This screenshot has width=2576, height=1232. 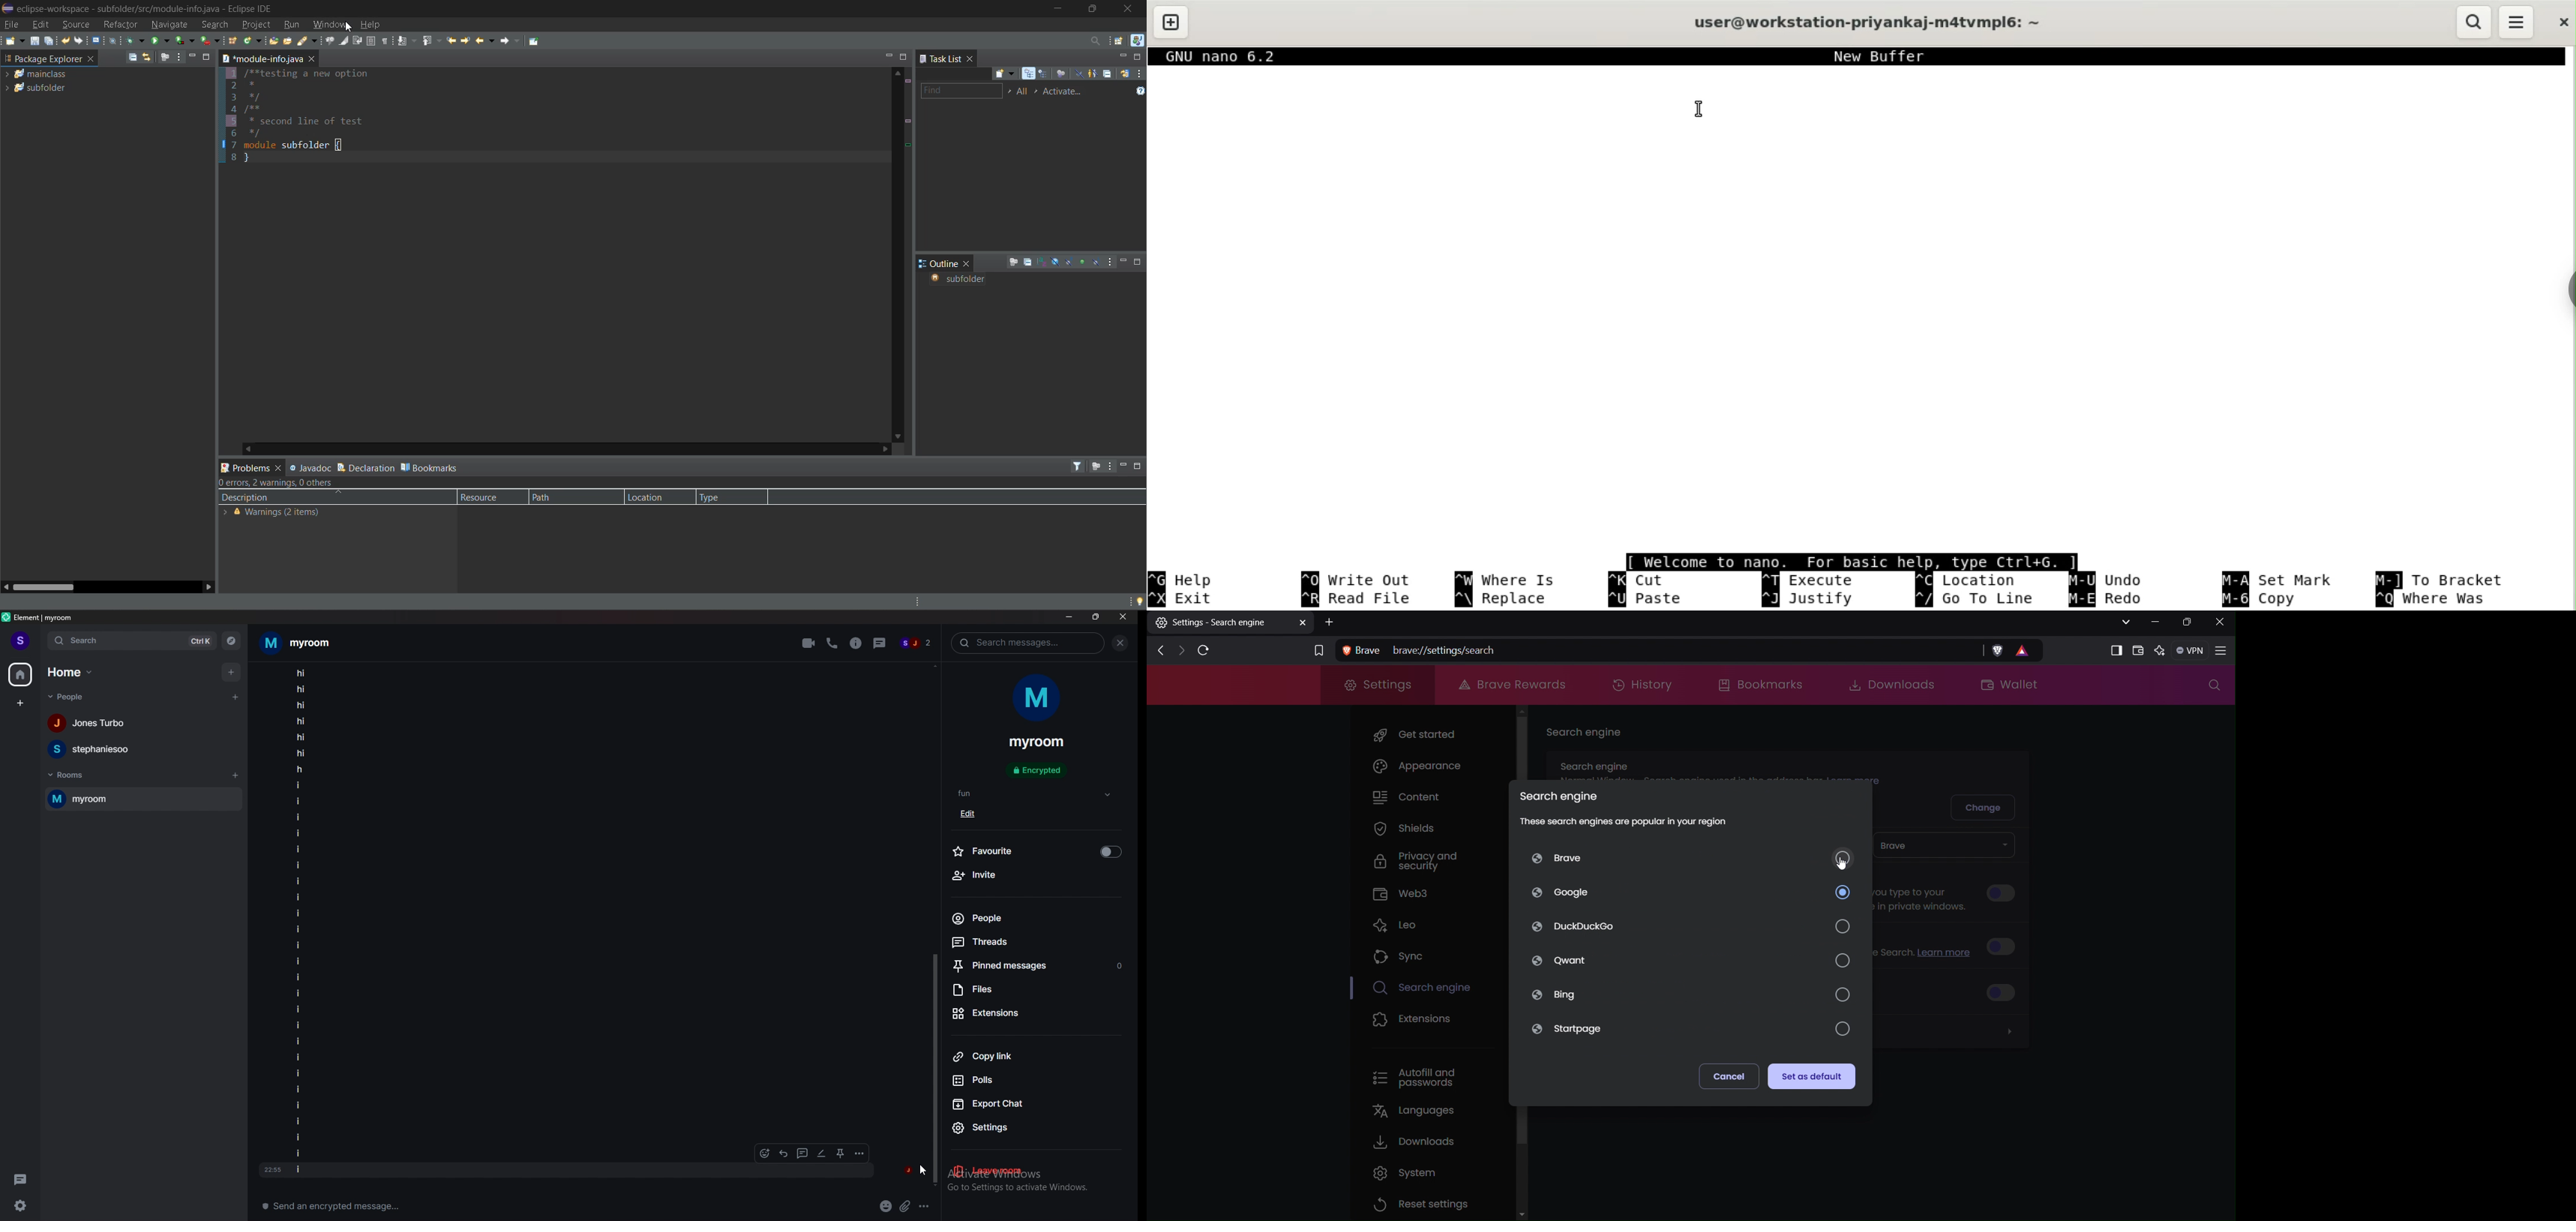 What do you see at coordinates (916, 643) in the screenshot?
I see `sj 2` at bounding box center [916, 643].